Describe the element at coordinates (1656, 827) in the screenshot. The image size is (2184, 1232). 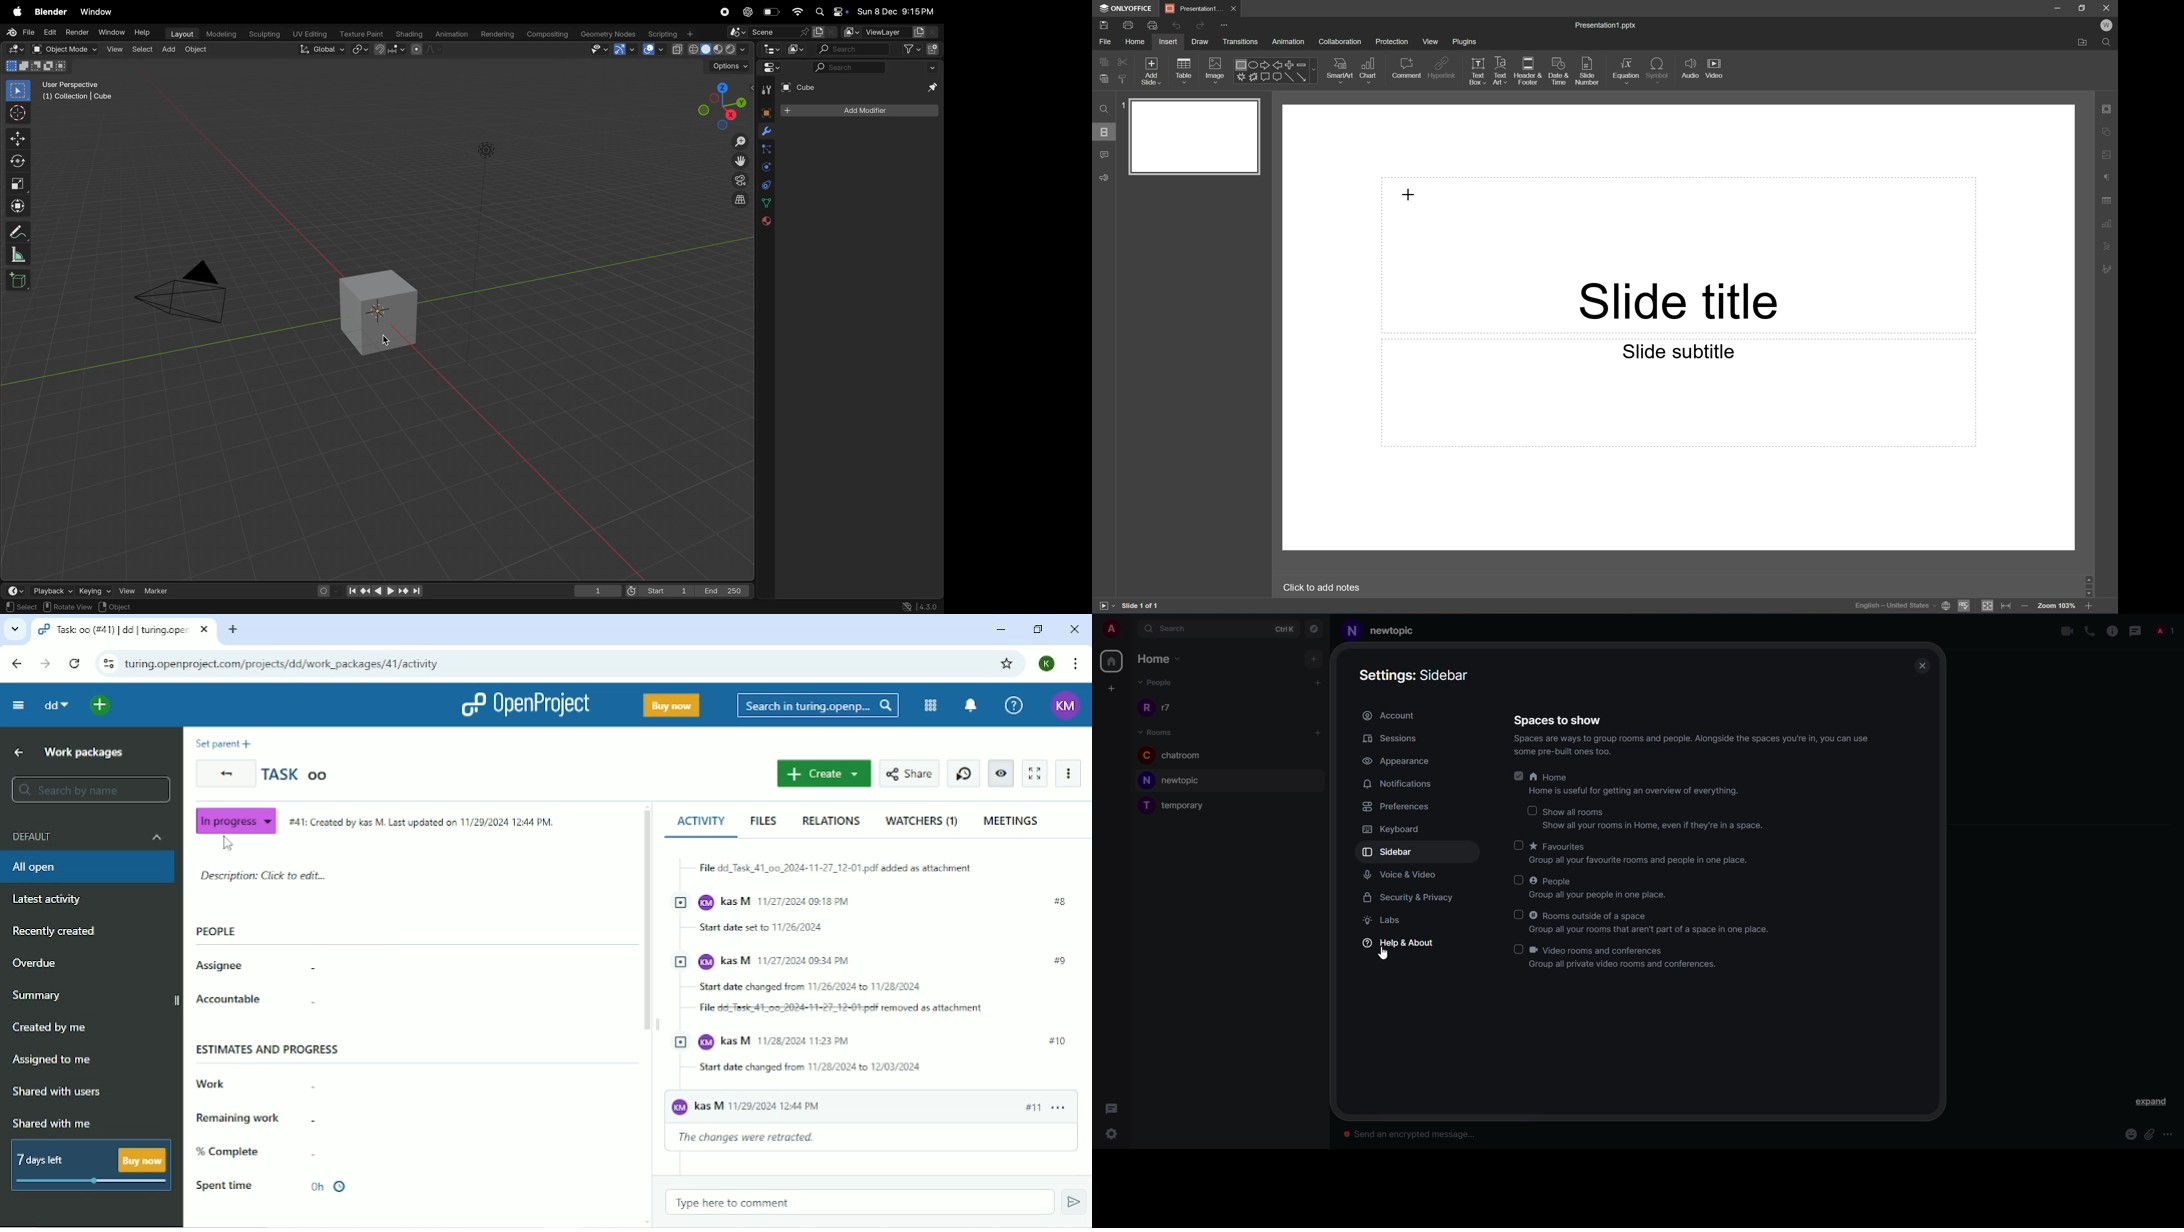
I see `info` at that location.